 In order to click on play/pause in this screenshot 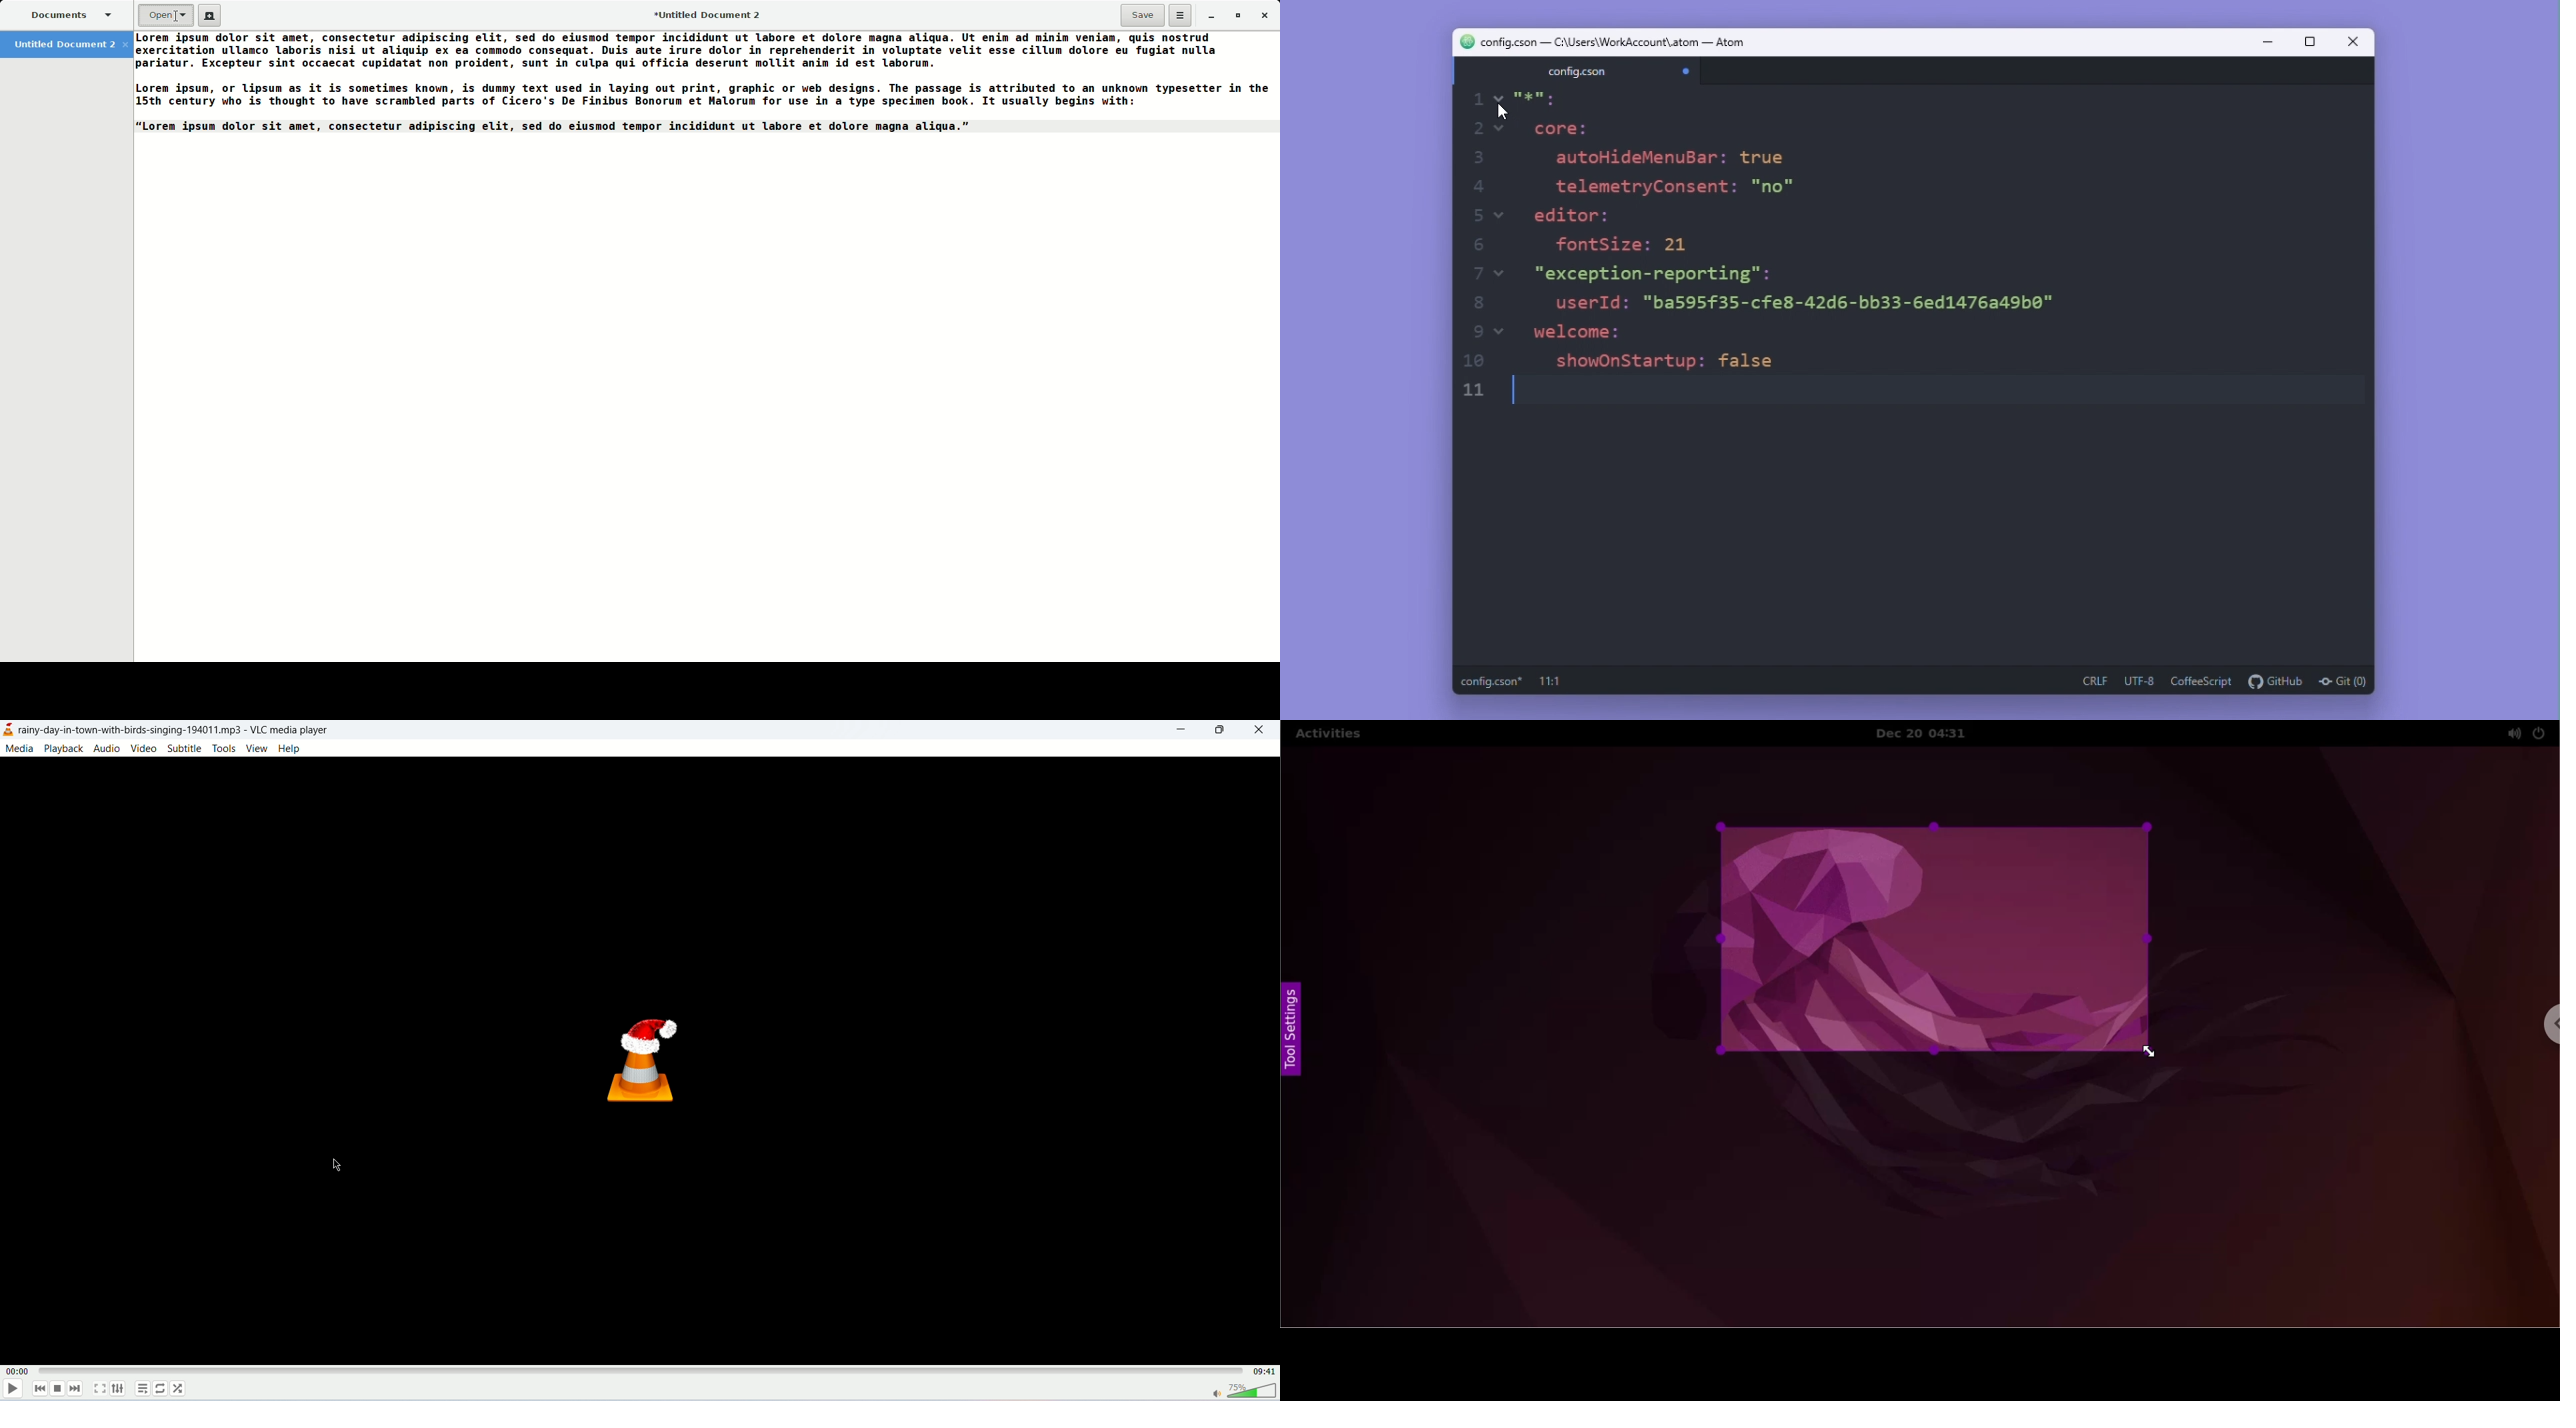, I will do `click(13, 1391)`.